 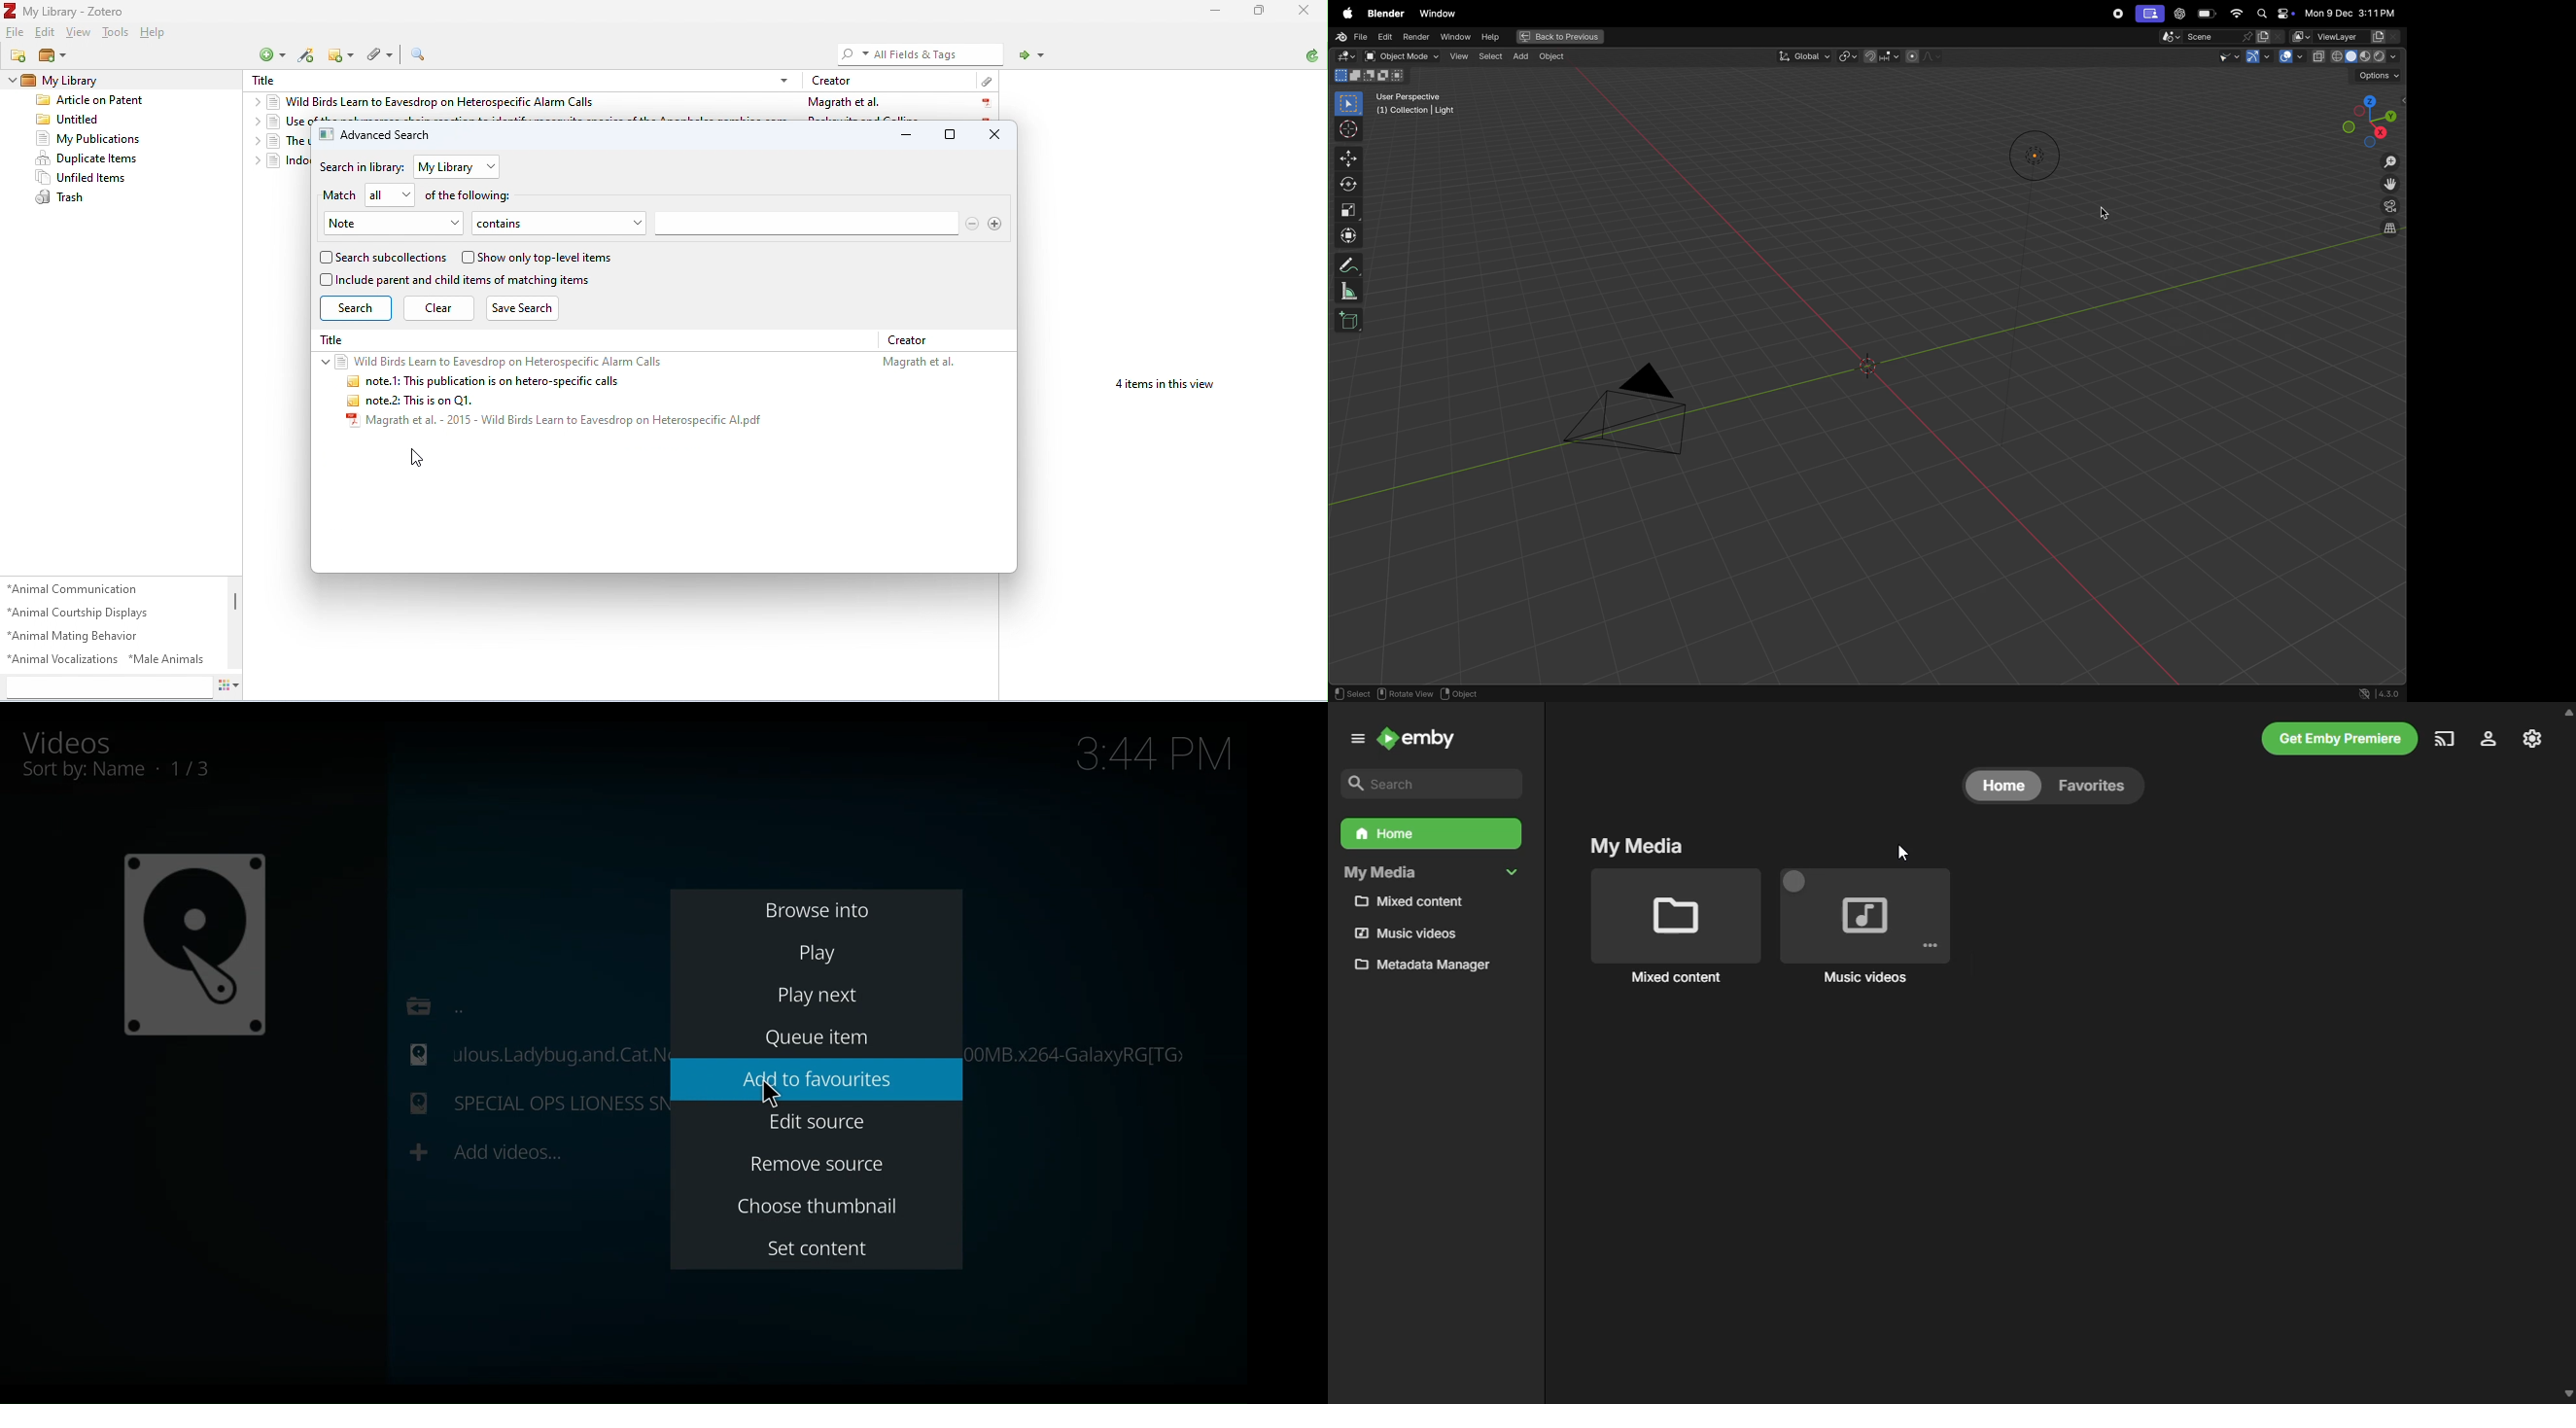 I want to click on view layer, so click(x=2346, y=37).